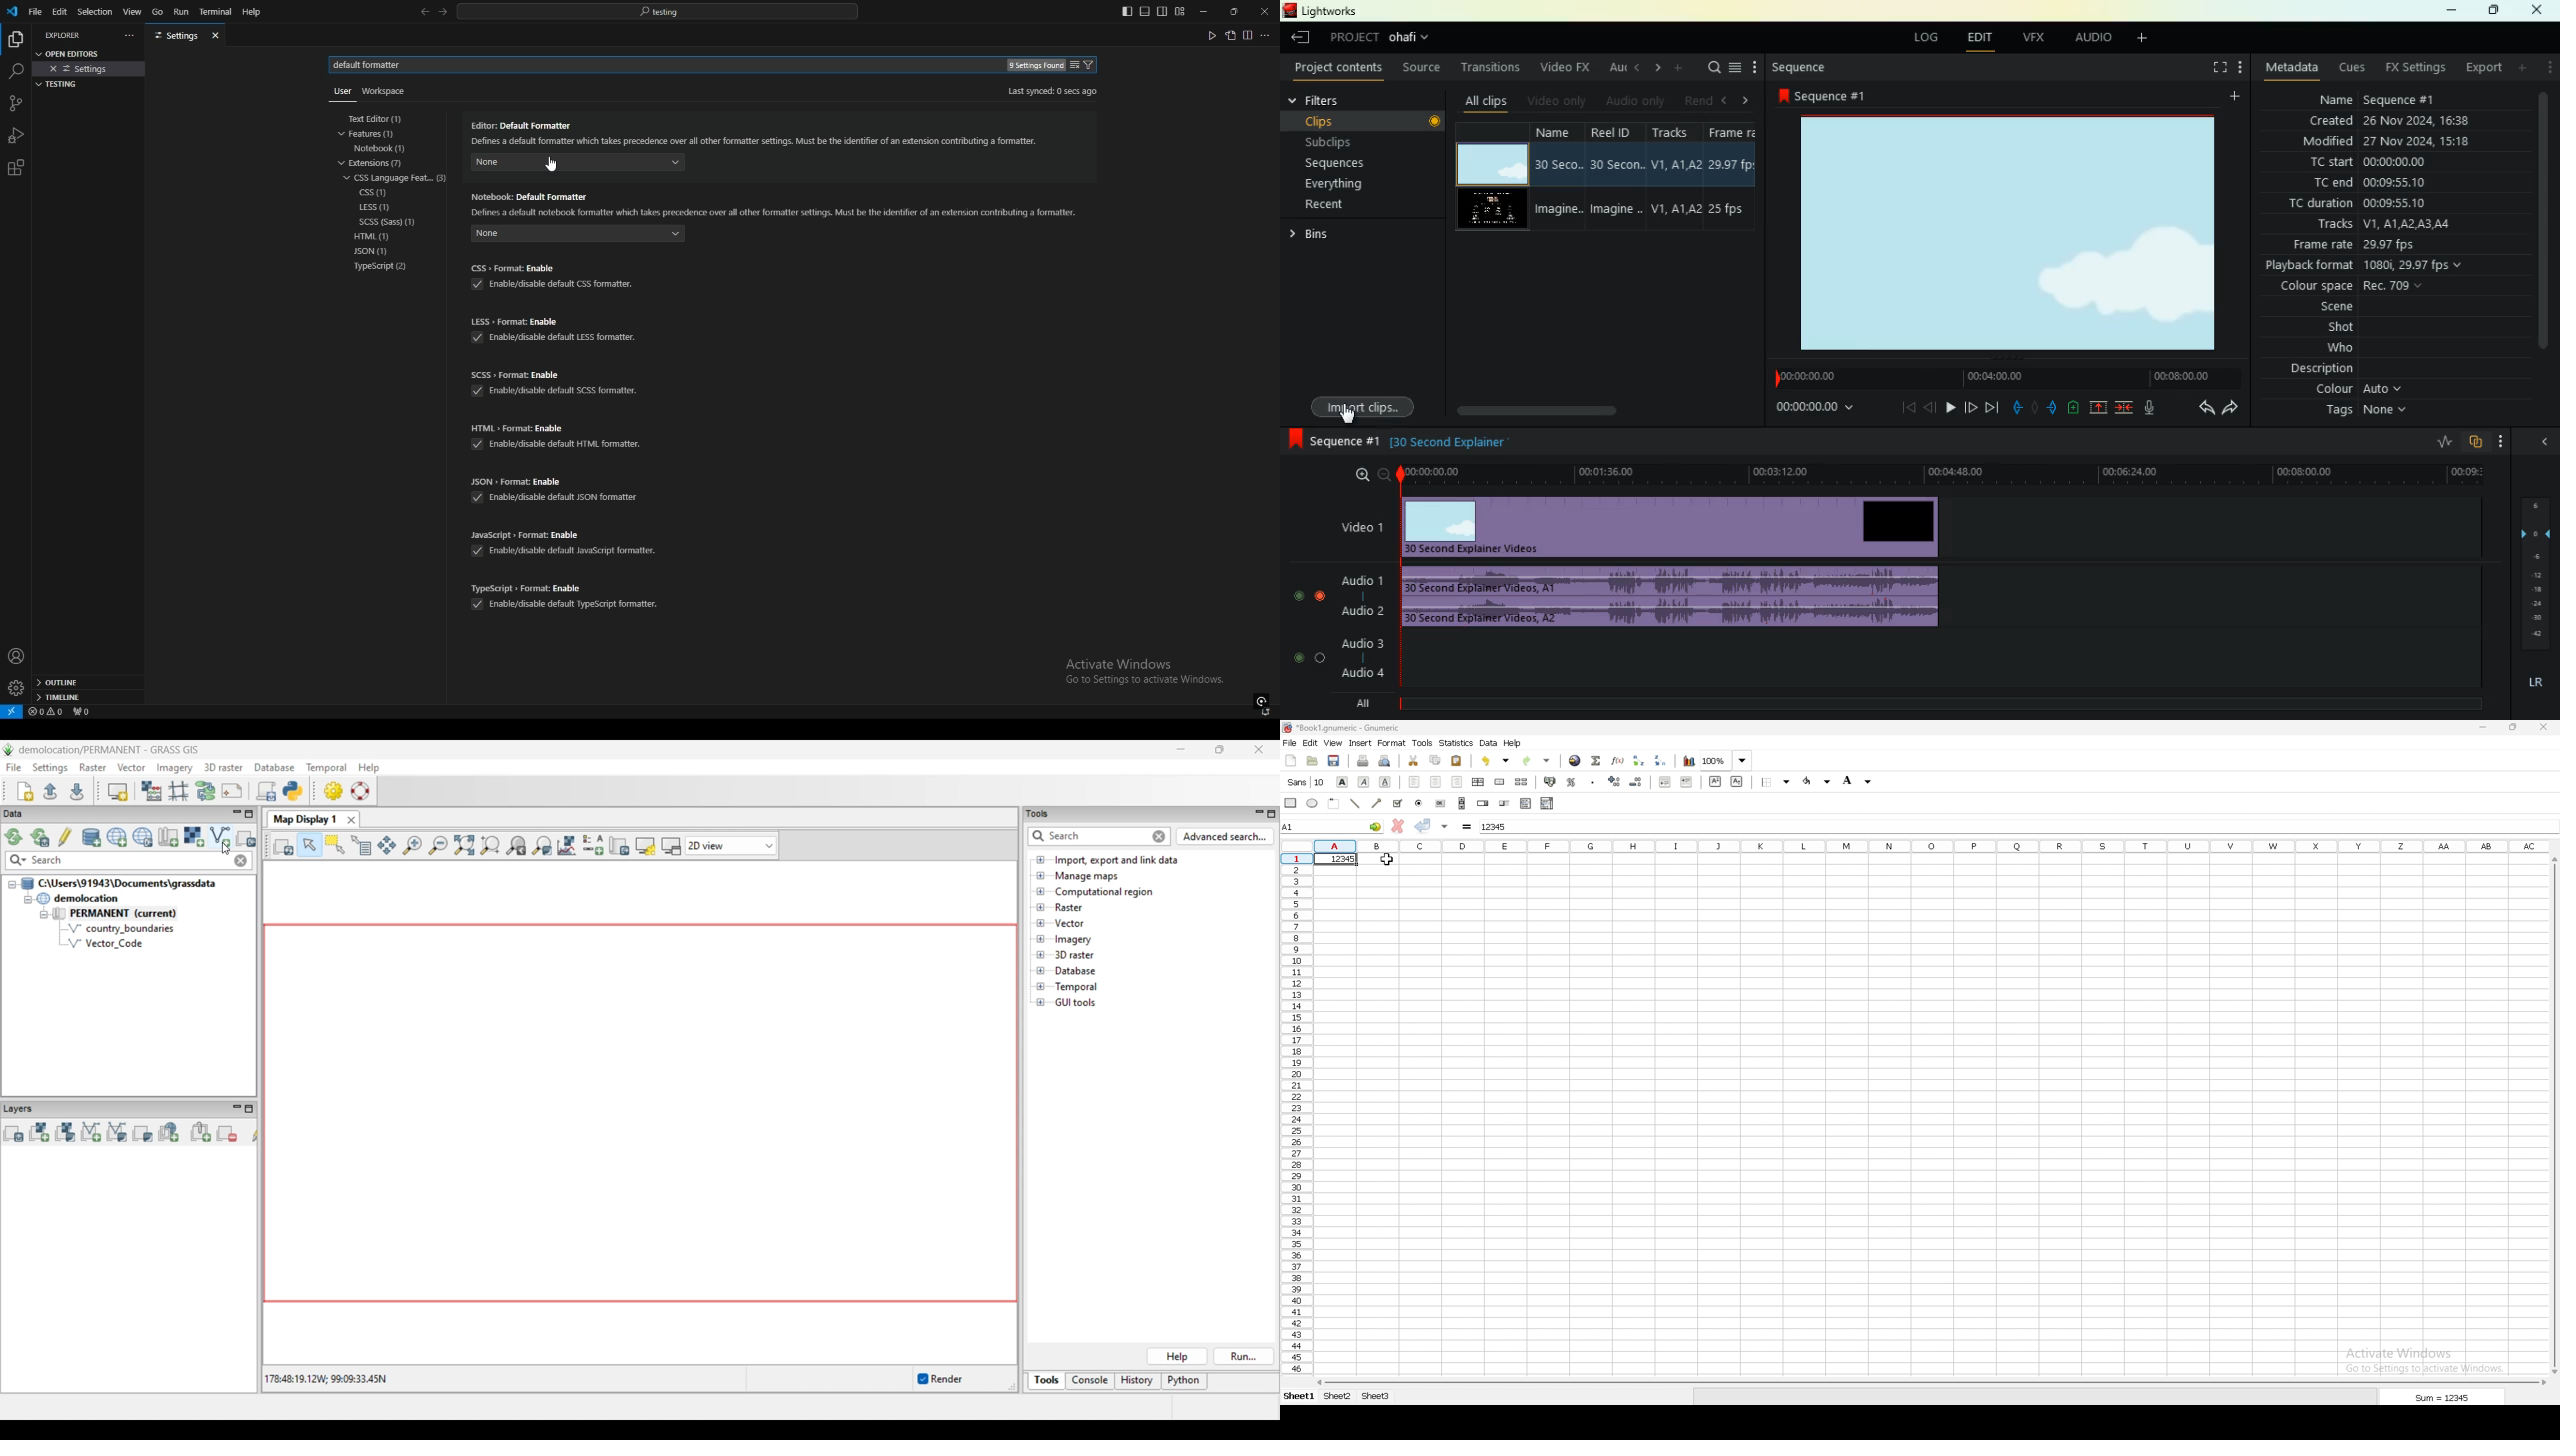 The width and height of the screenshot is (2576, 1456). I want to click on split merged cells, so click(1522, 782).